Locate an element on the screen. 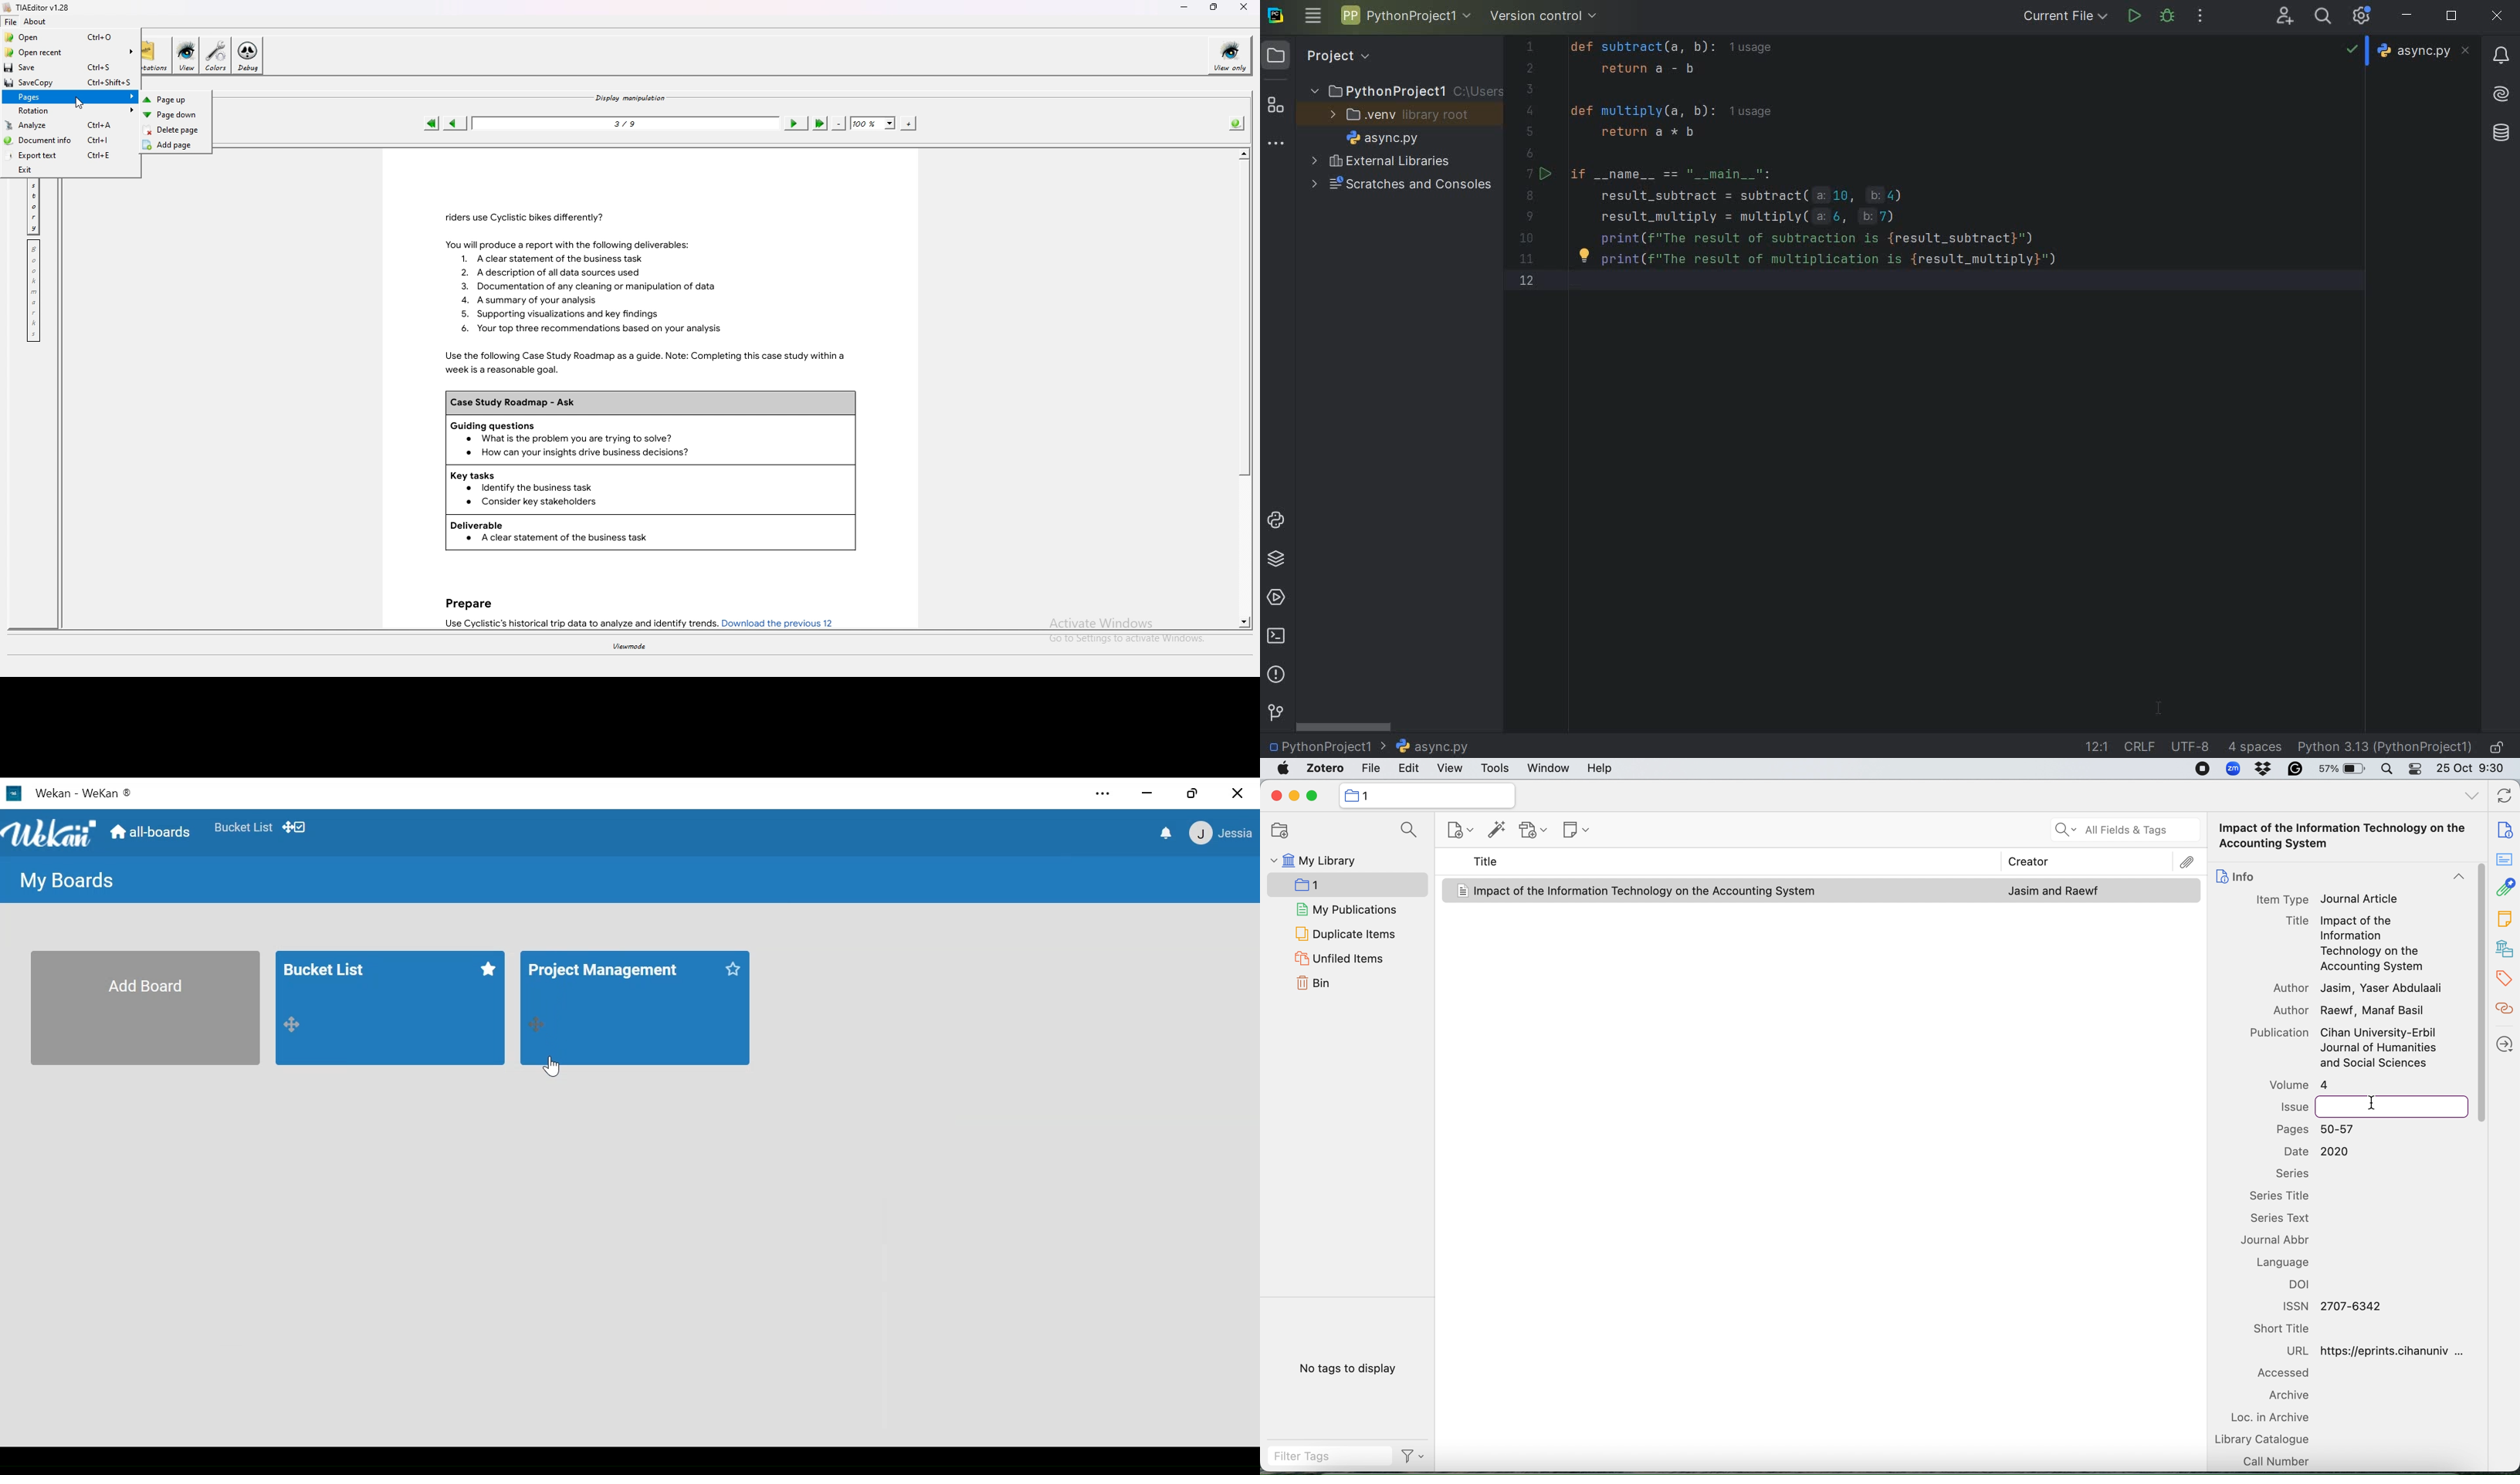 This screenshot has height=1484, width=2520. srollbar is located at coordinates (1344, 727).